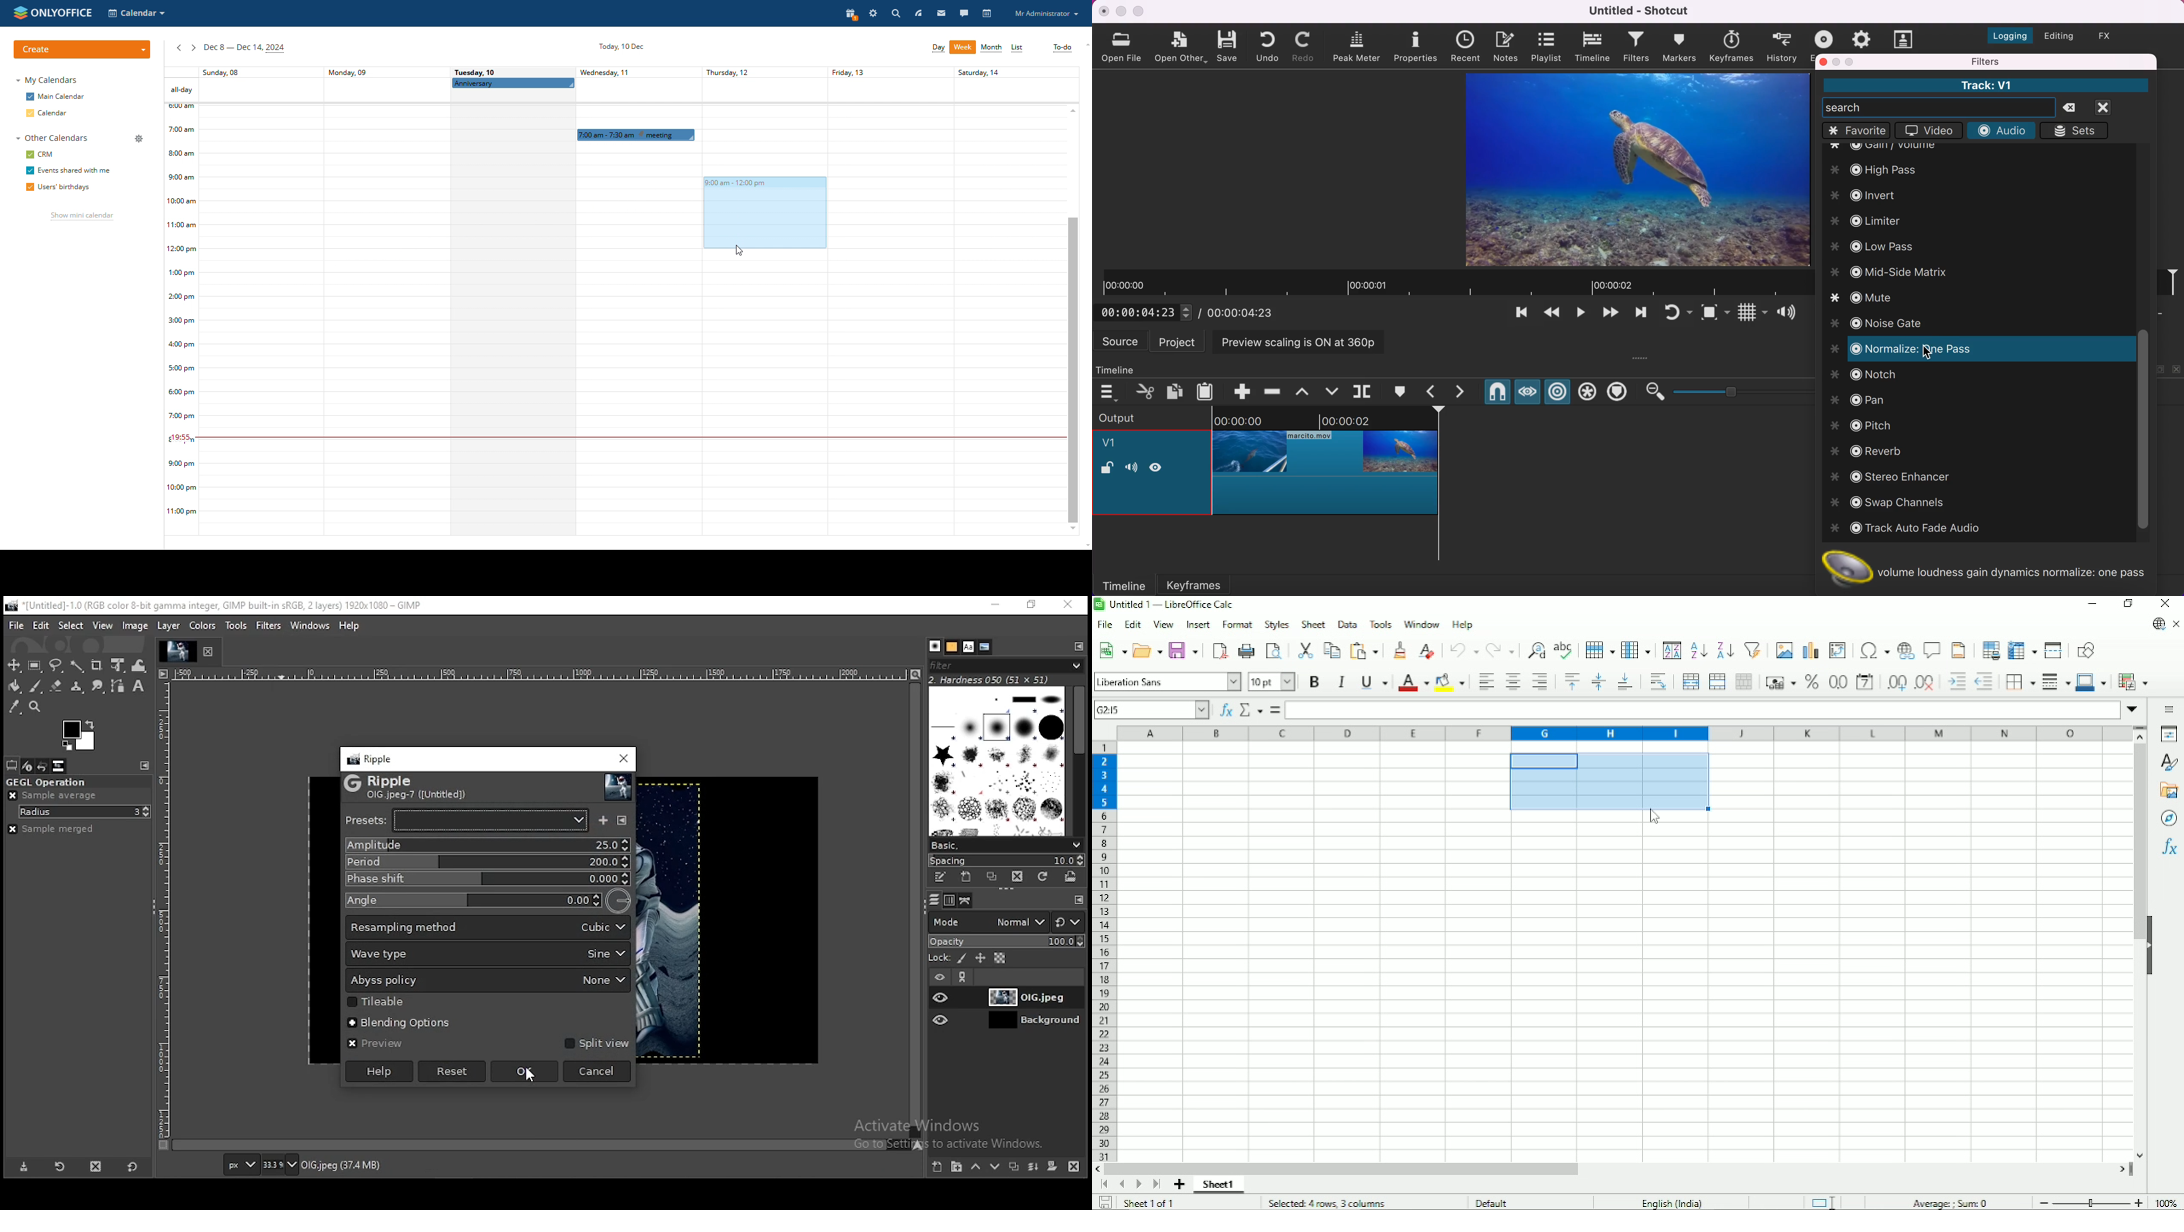 This screenshot has height=1232, width=2184. Describe the element at coordinates (1527, 394) in the screenshot. I see `scrub while draggins` at that location.